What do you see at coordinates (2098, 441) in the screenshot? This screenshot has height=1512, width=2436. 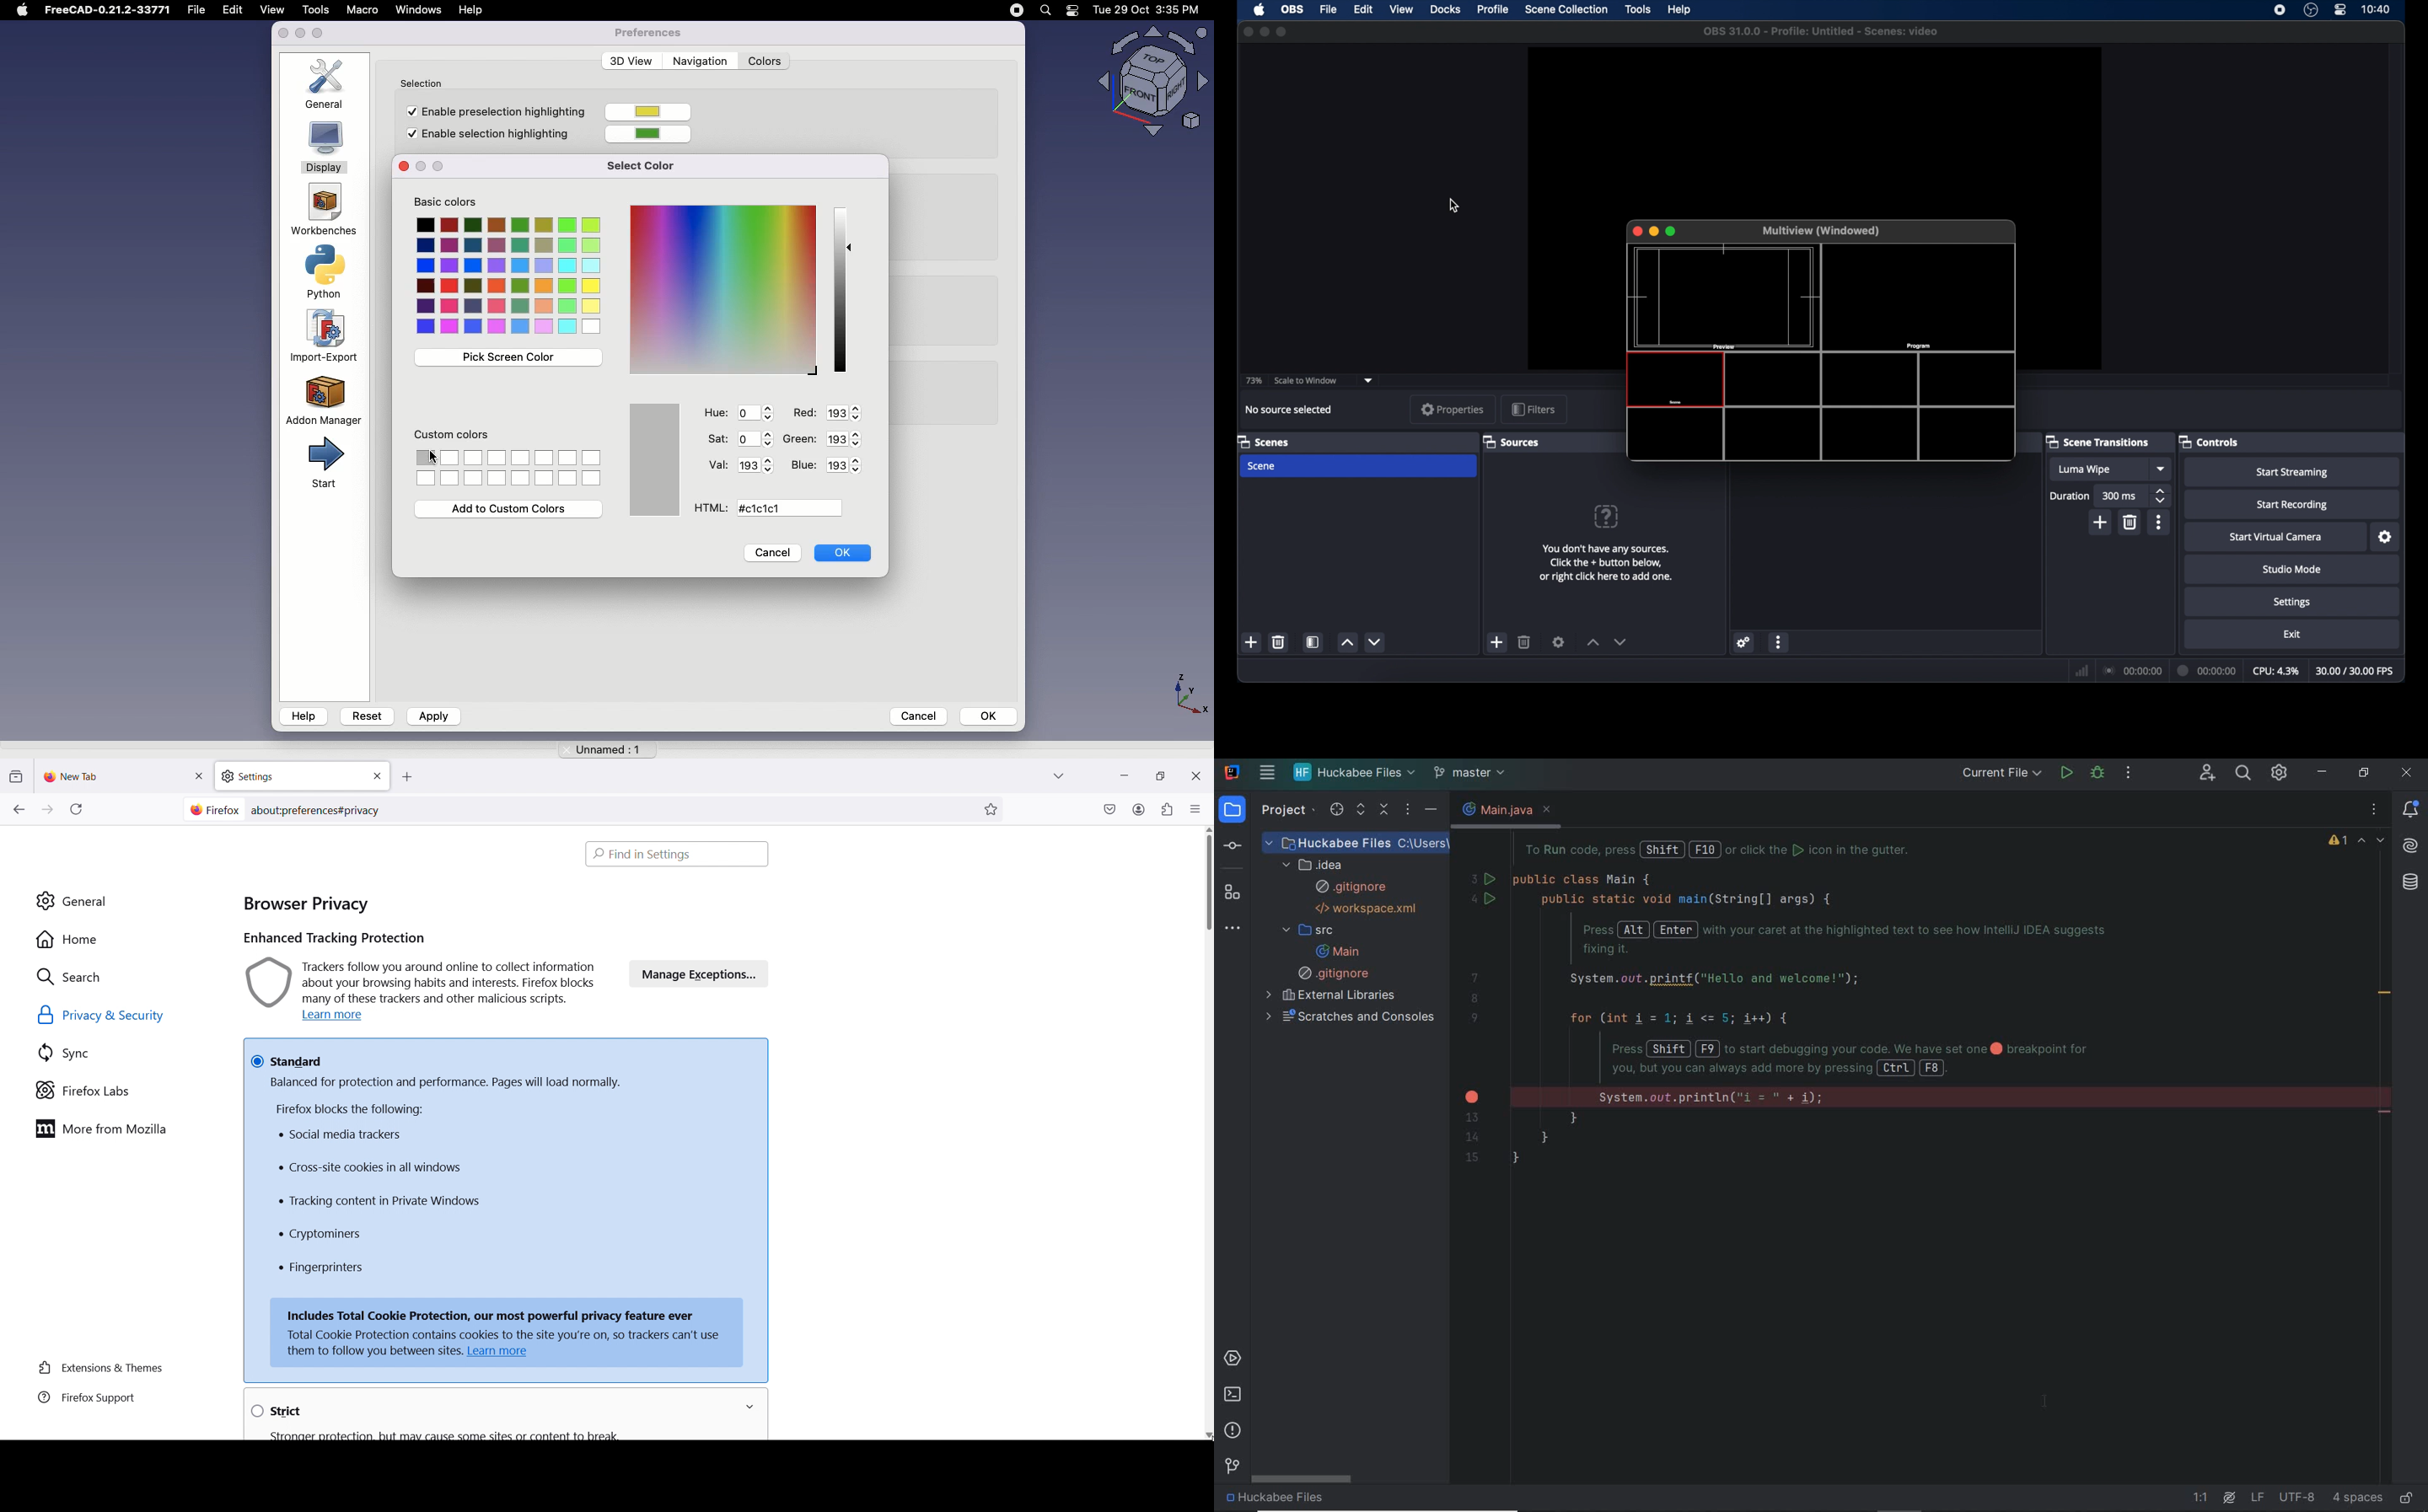 I see `scene transitions` at bounding box center [2098, 441].